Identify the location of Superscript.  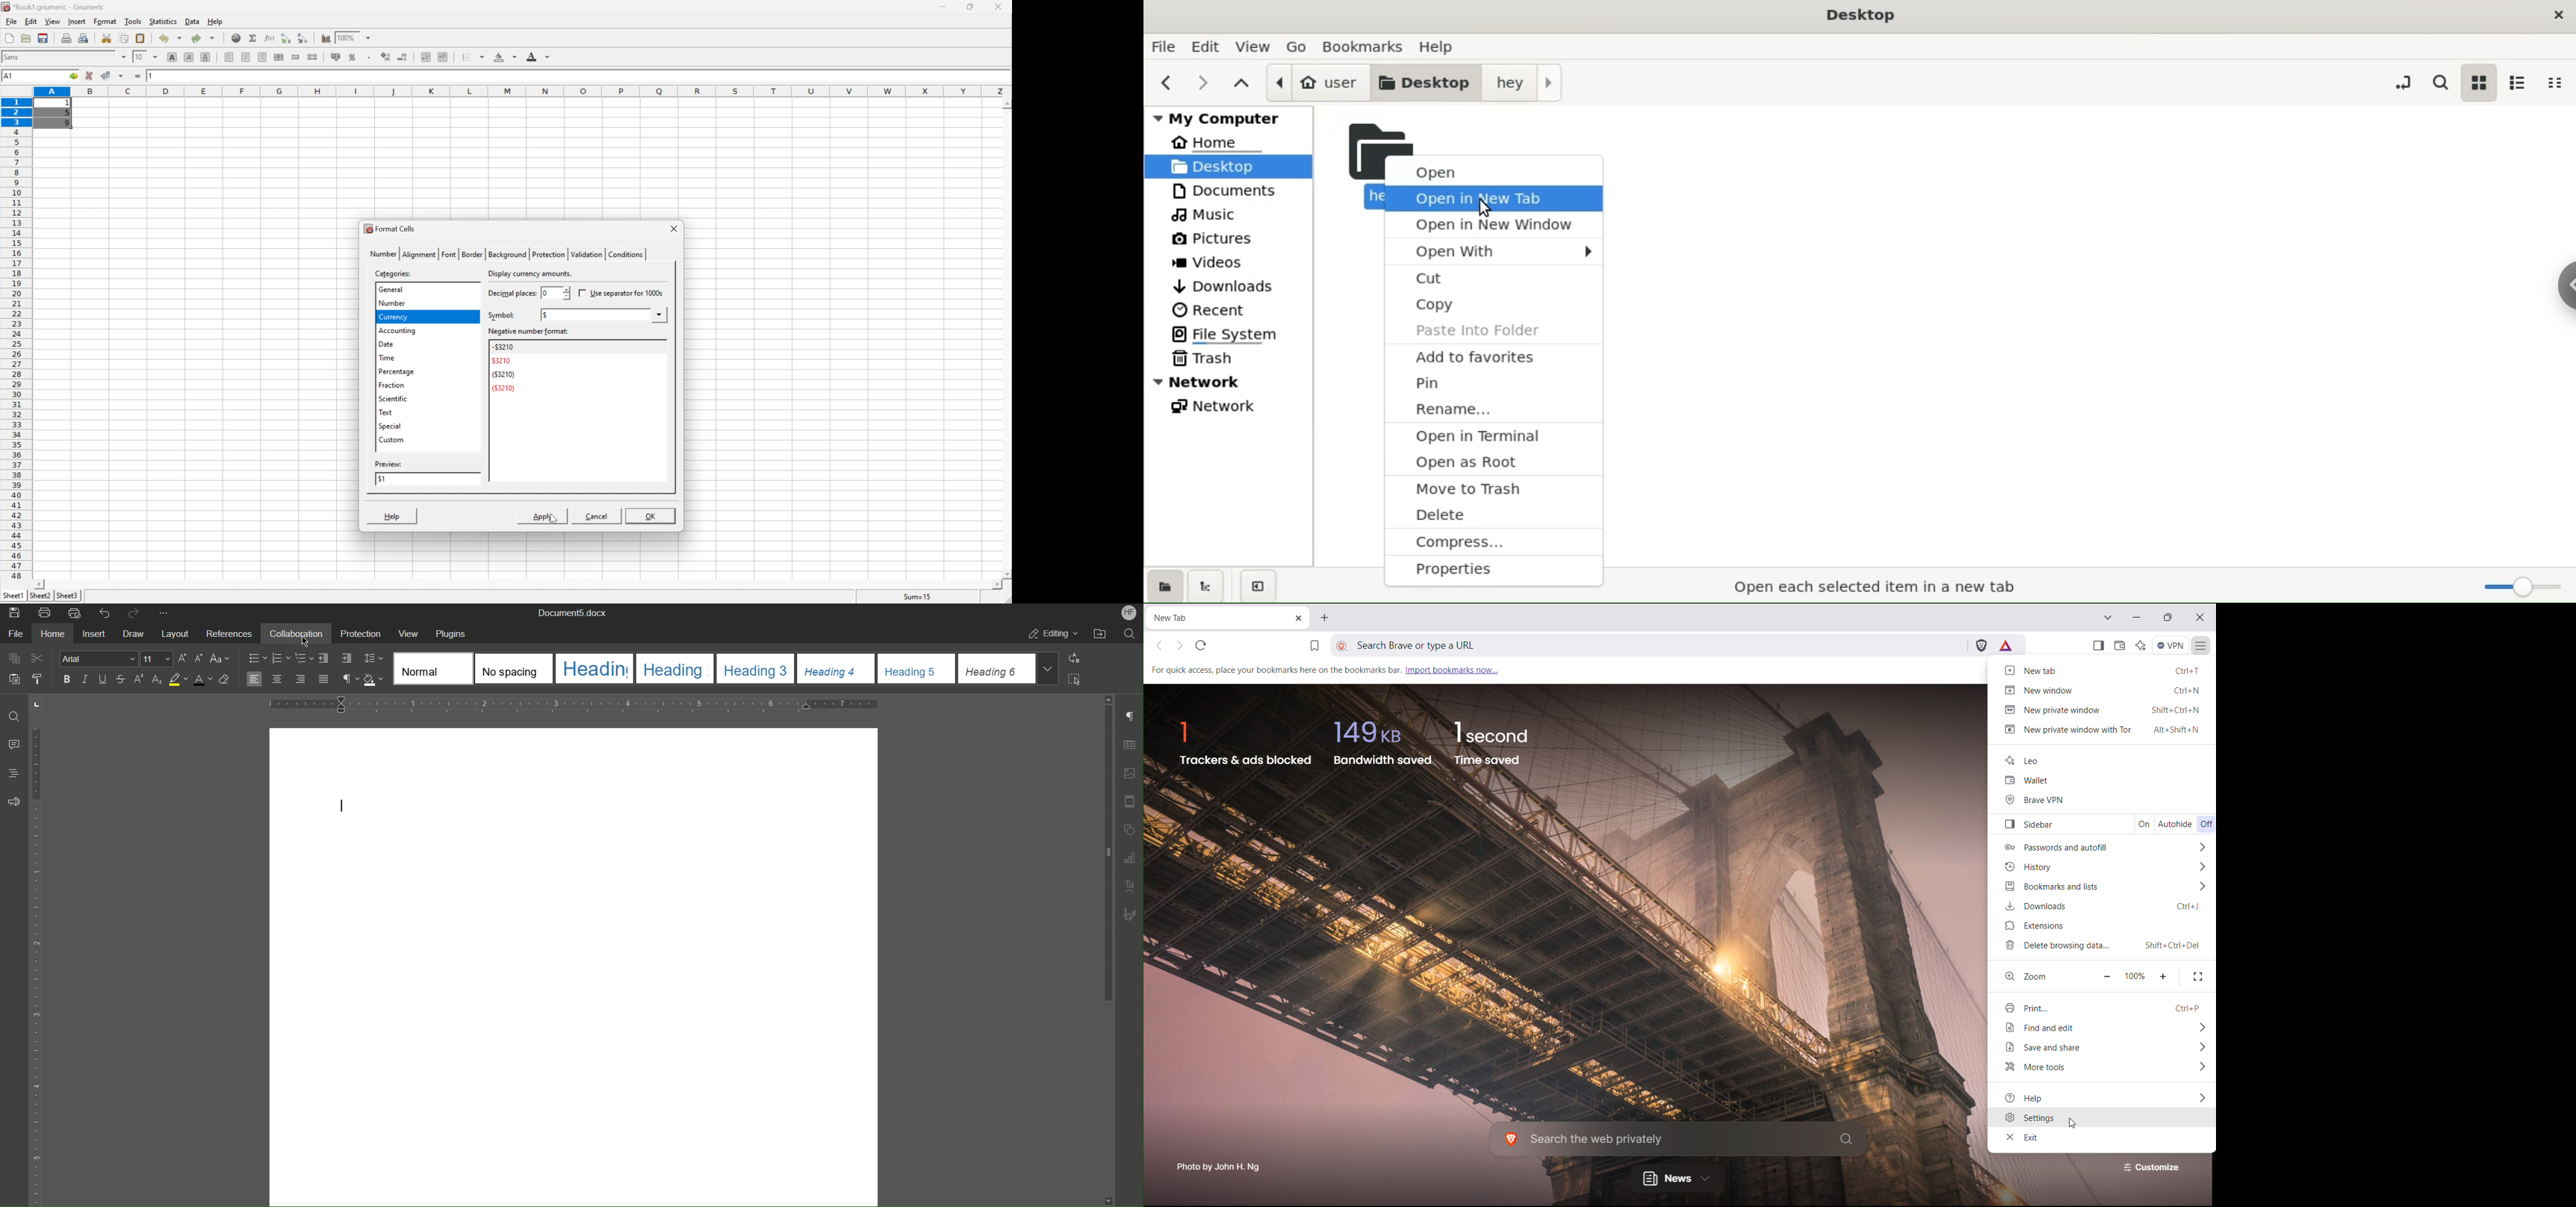
(138, 682).